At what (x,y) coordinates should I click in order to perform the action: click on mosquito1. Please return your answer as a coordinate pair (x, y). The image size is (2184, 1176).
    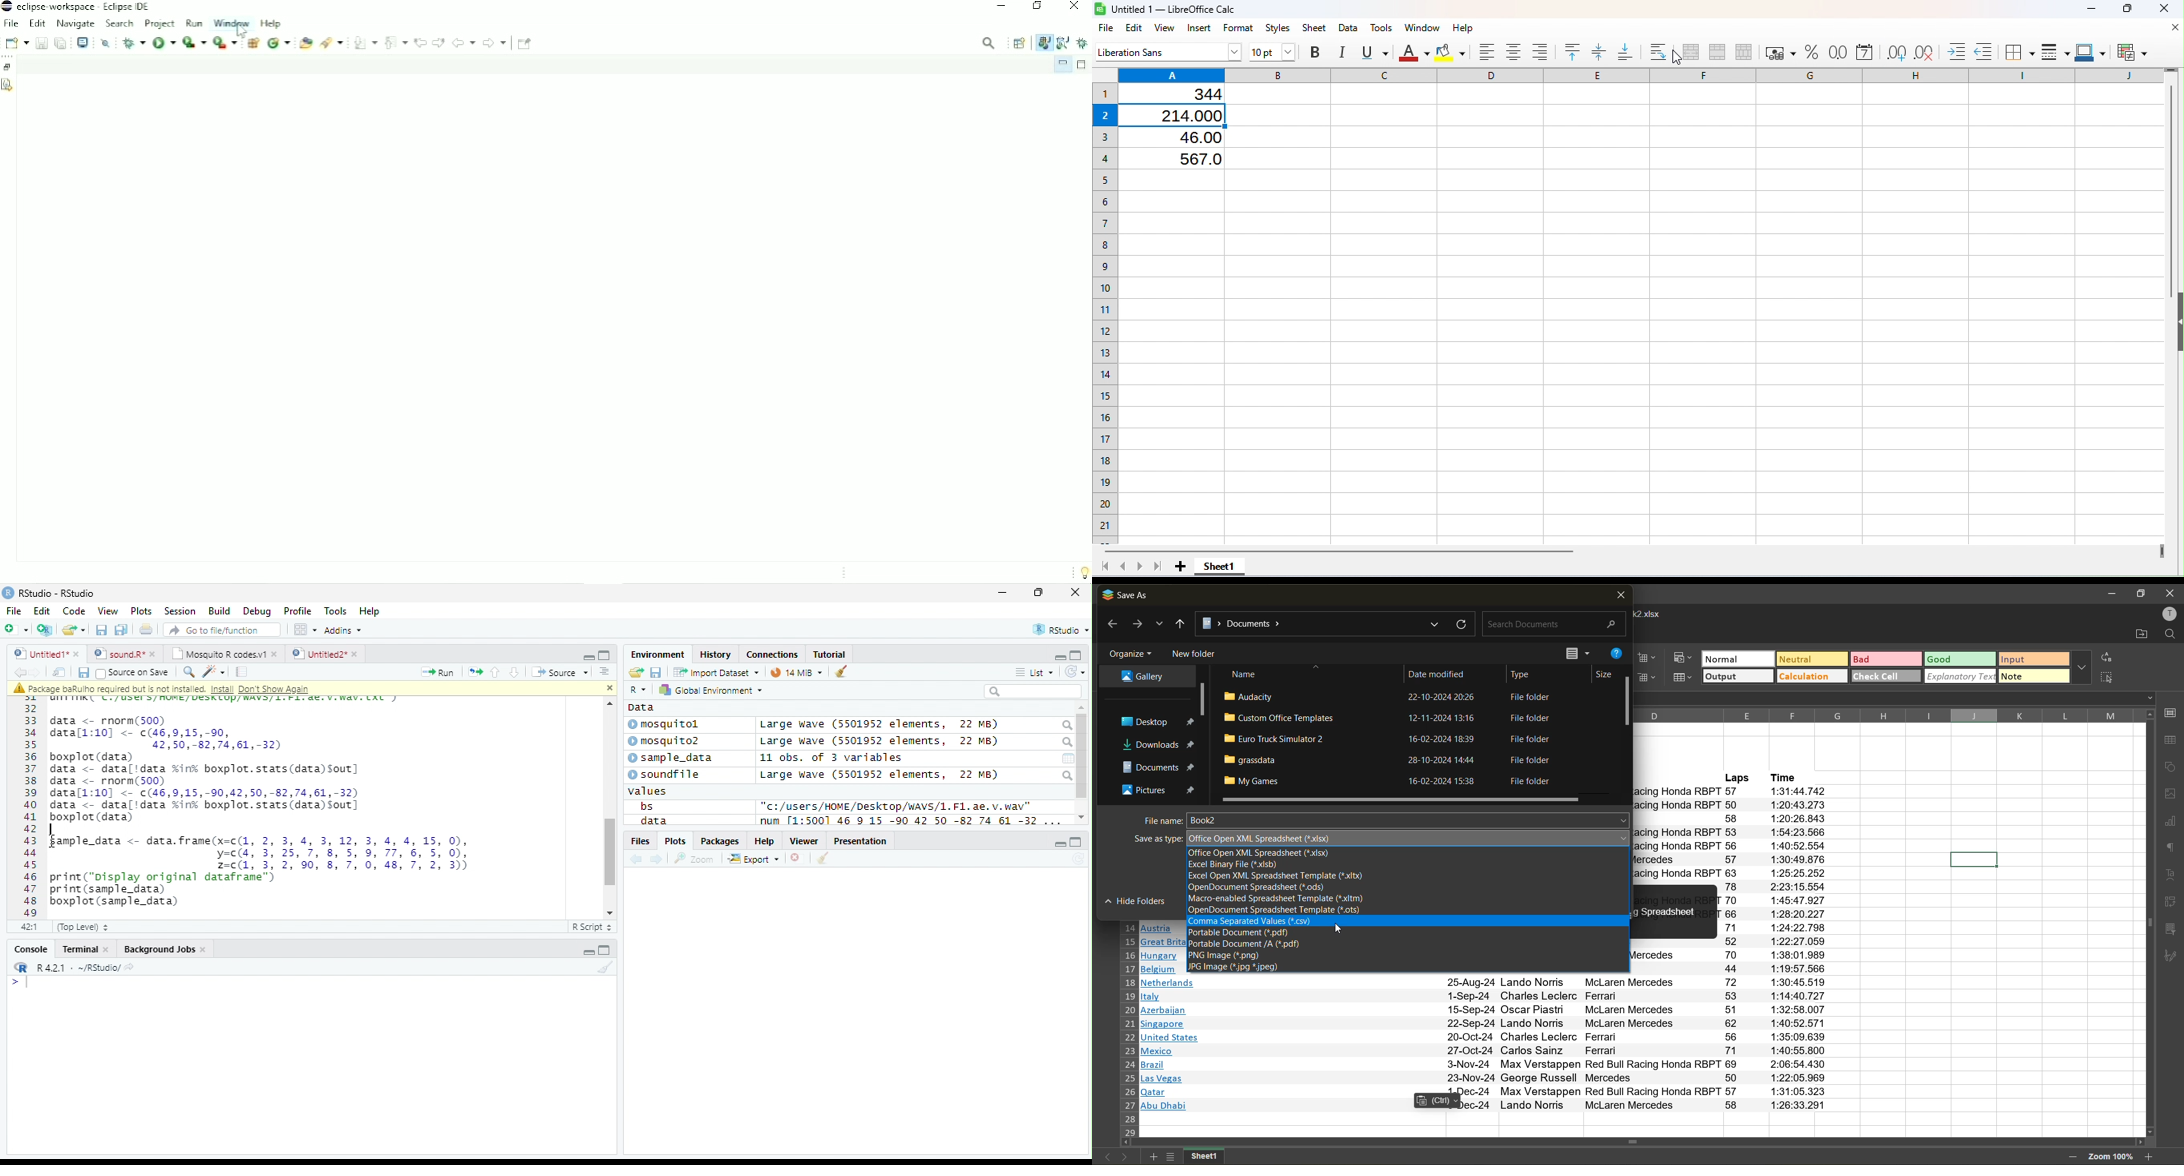
    Looking at the image, I should click on (666, 725).